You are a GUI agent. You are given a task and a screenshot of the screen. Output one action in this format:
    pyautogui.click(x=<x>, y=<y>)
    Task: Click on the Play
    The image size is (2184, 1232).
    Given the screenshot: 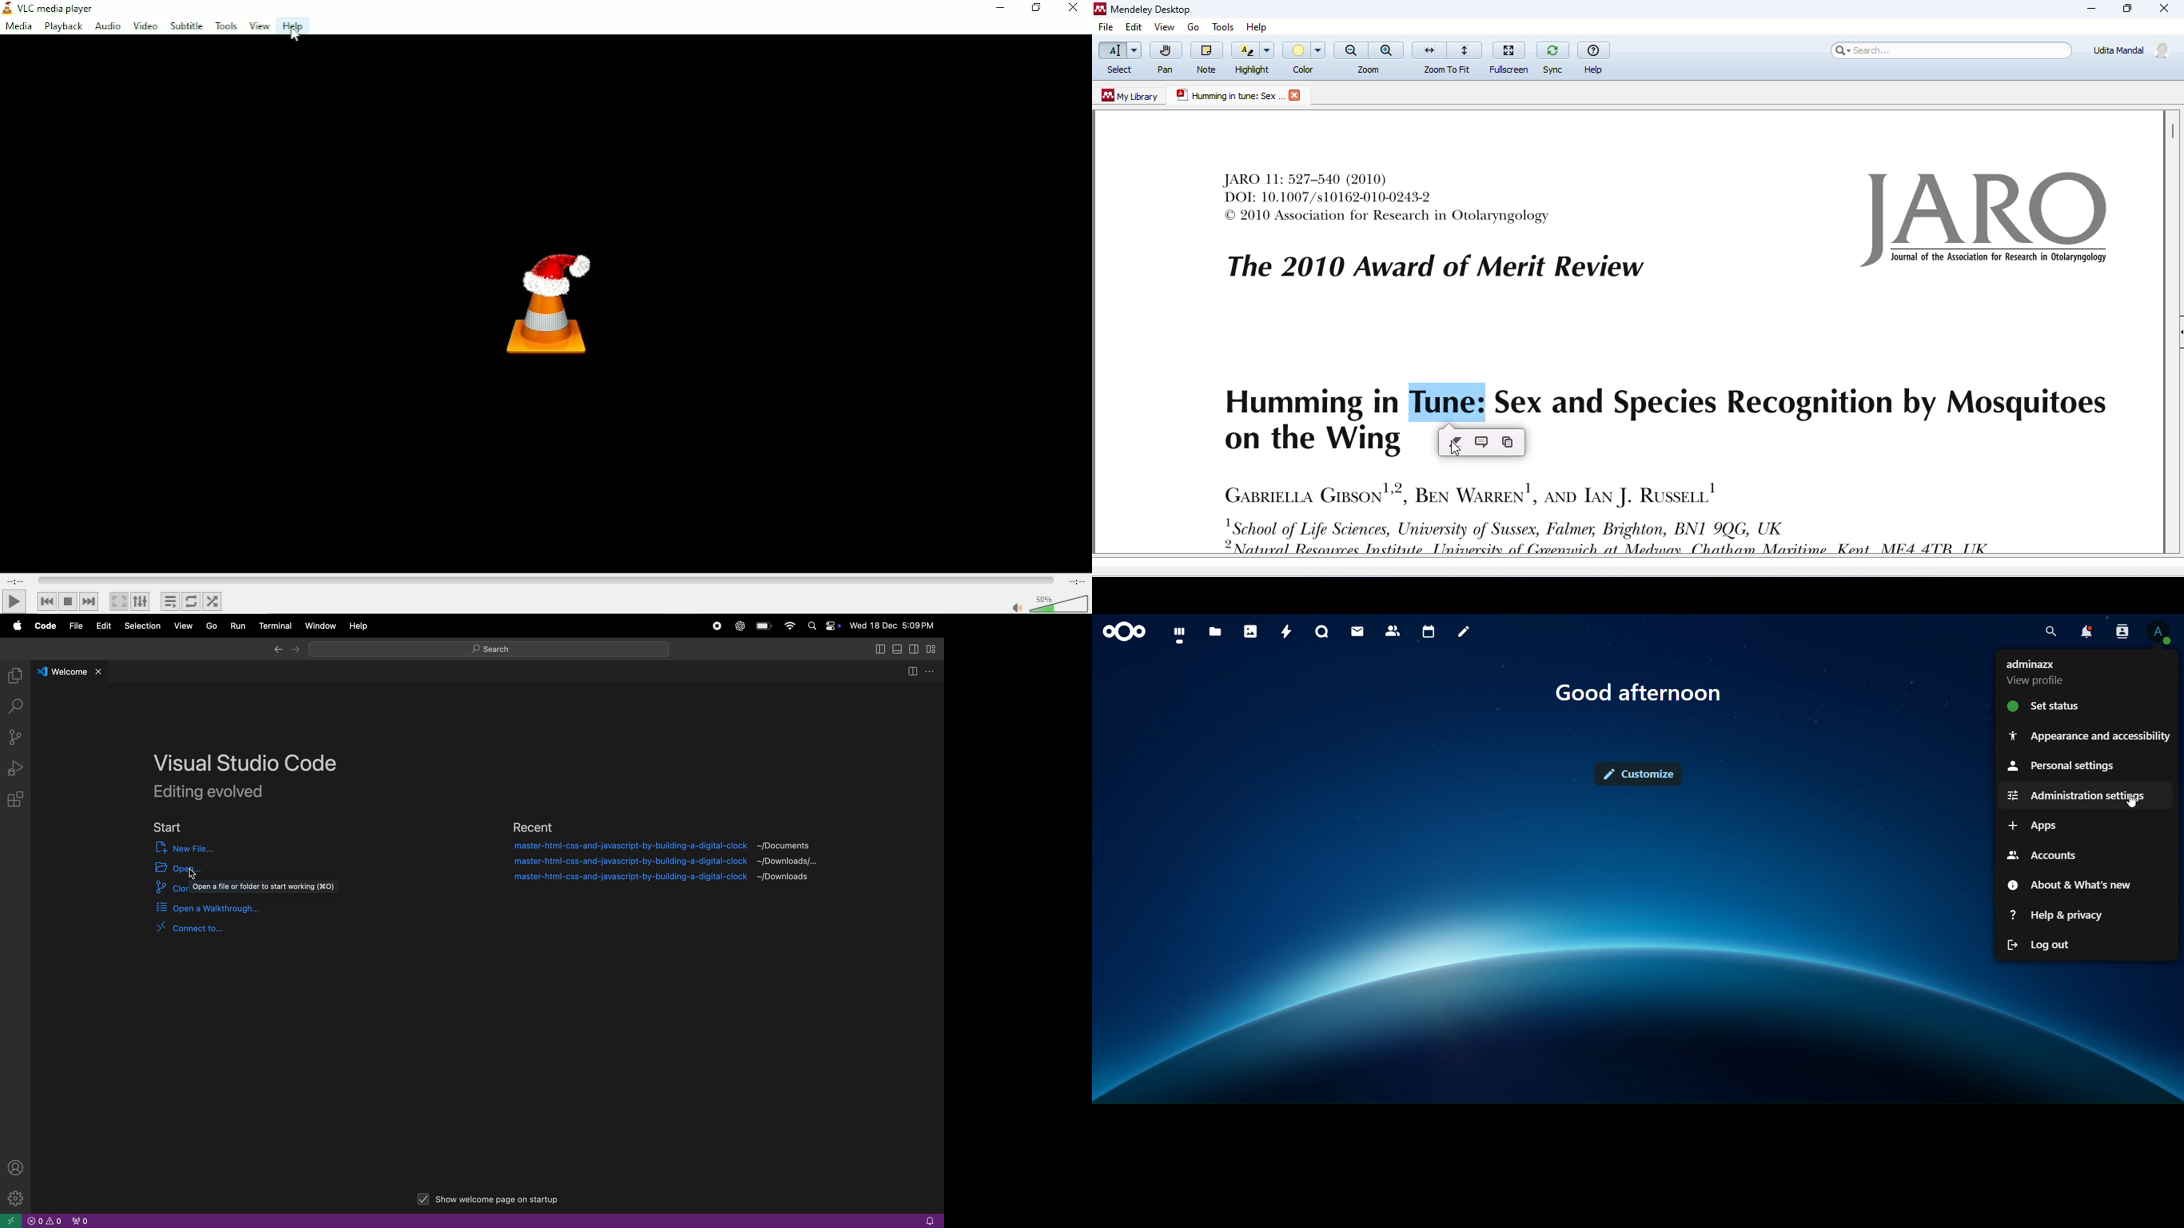 What is the action you would take?
    pyautogui.click(x=15, y=602)
    